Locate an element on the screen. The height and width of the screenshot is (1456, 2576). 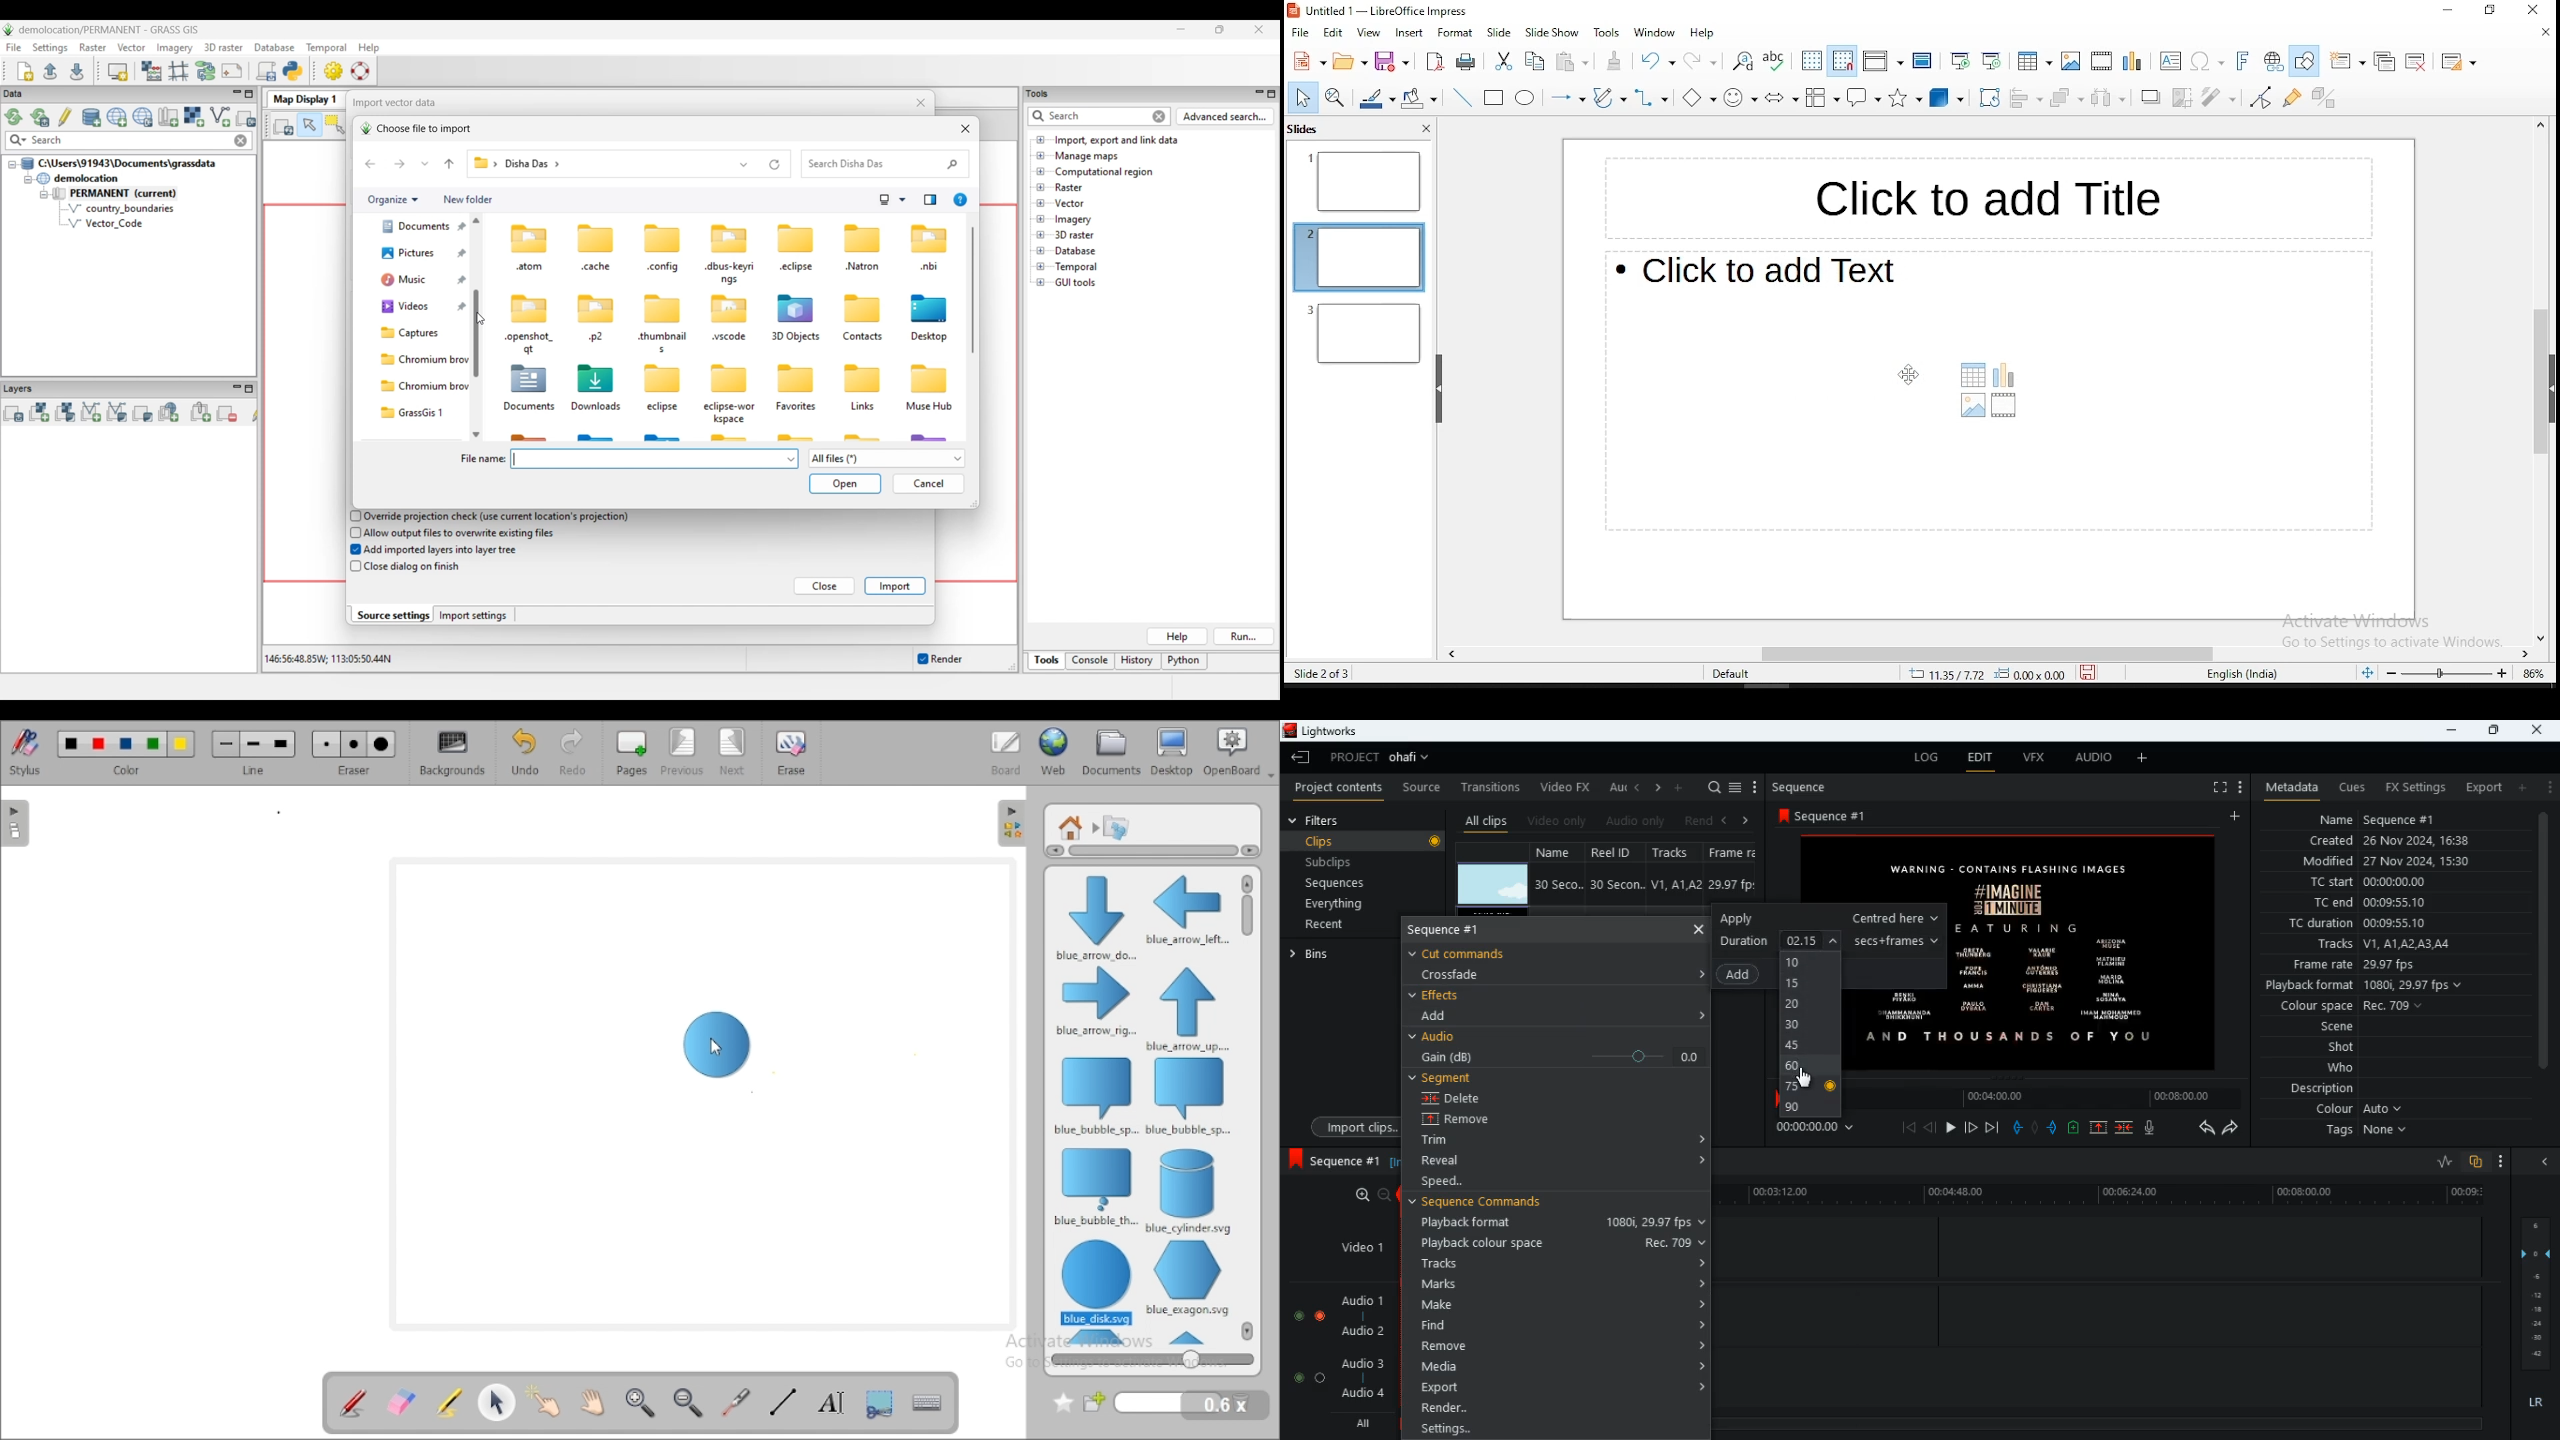
export as pdf is located at coordinates (1436, 64).